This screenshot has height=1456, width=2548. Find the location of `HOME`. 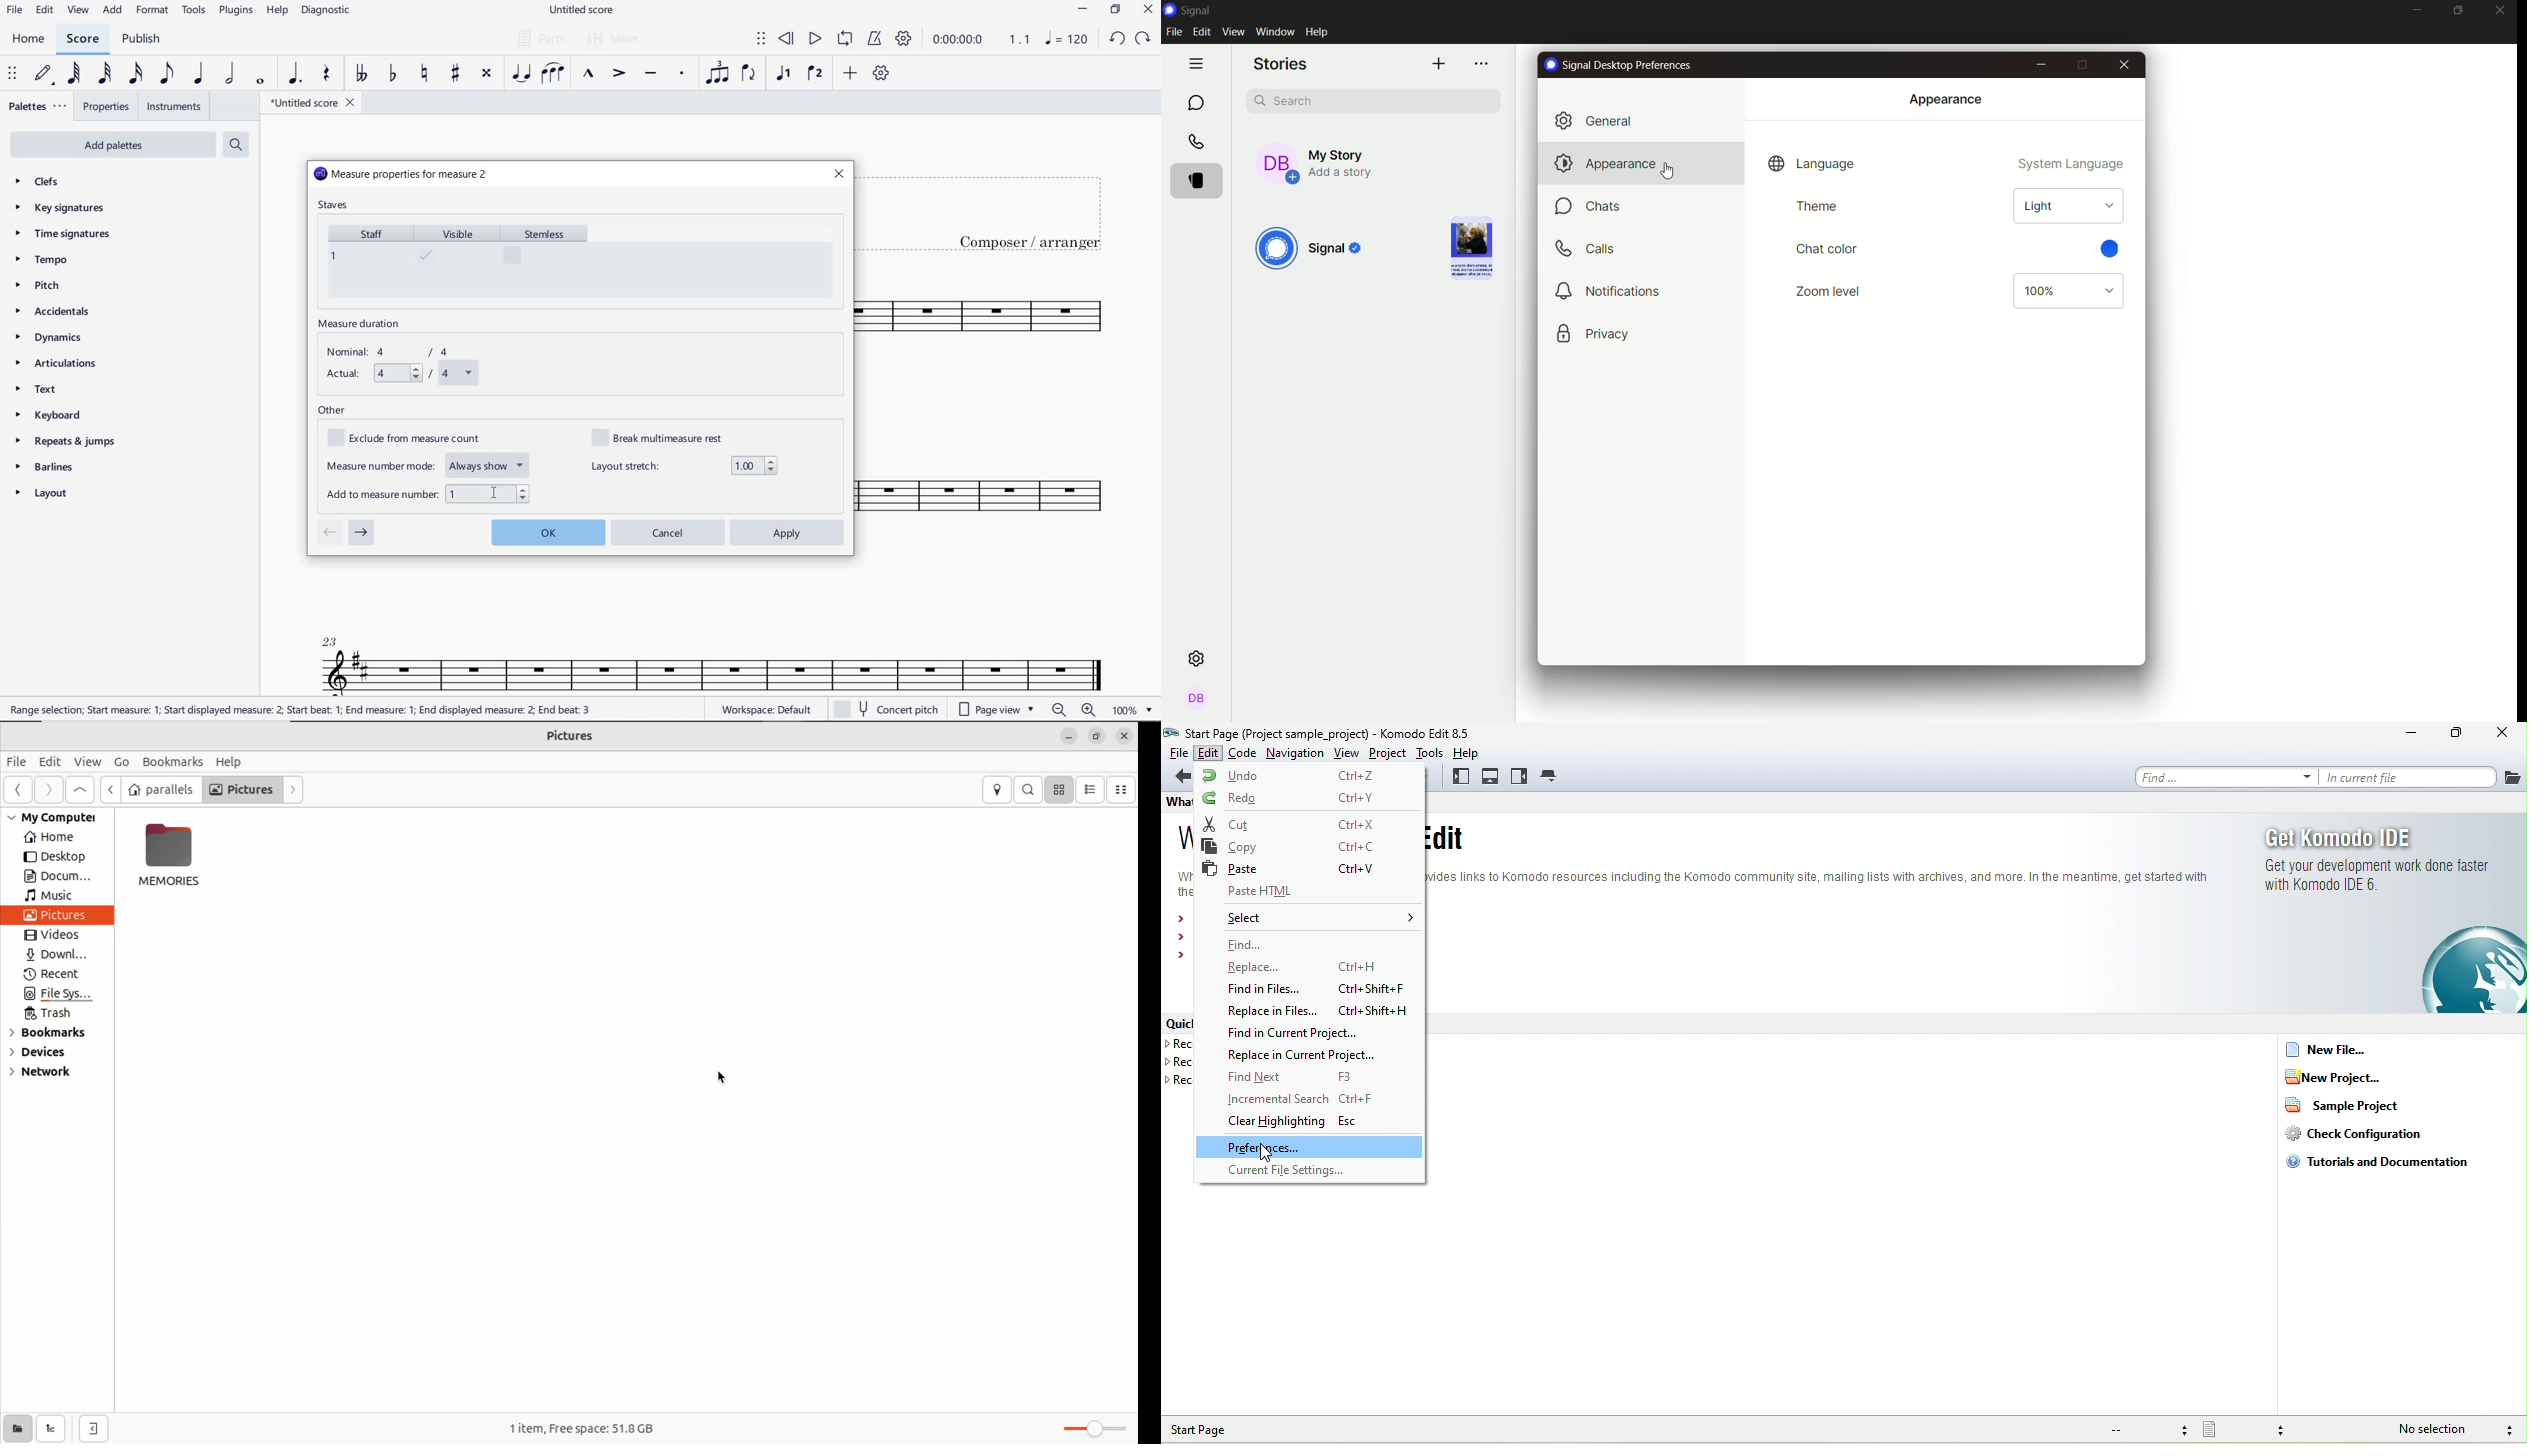

HOME is located at coordinates (28, 39).